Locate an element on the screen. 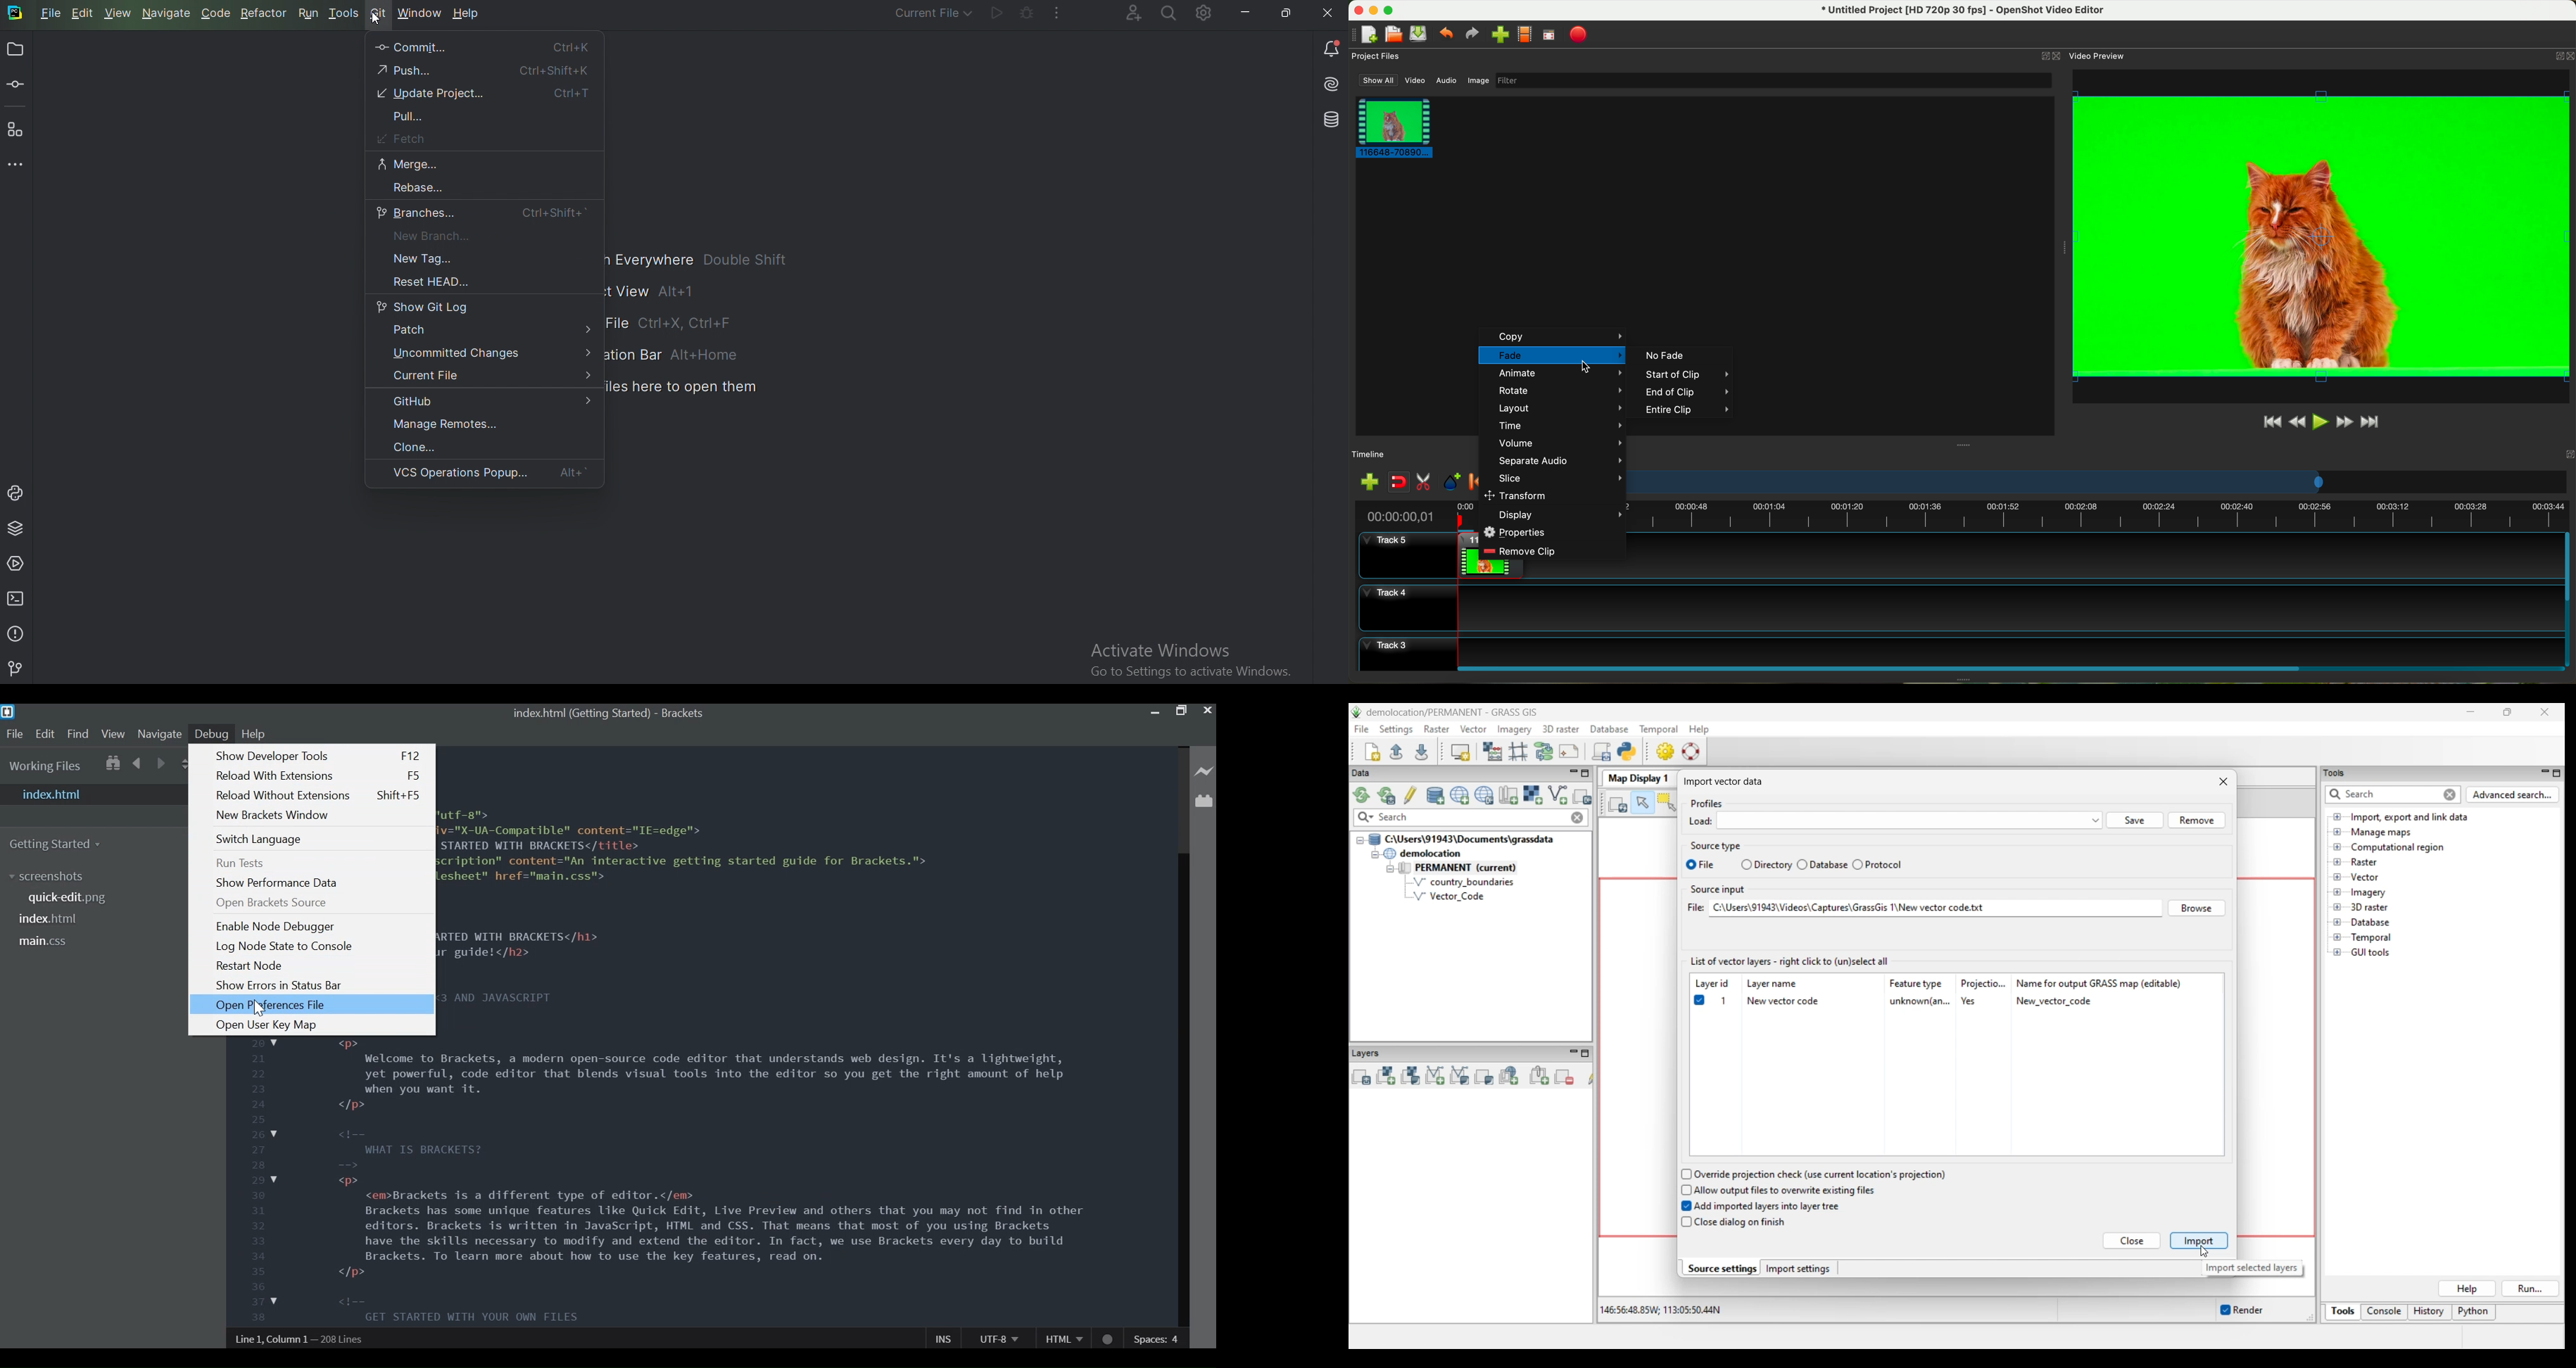 This screenshot has width=2576, height=1372. maximize program is located at coordinates (1390, 10).